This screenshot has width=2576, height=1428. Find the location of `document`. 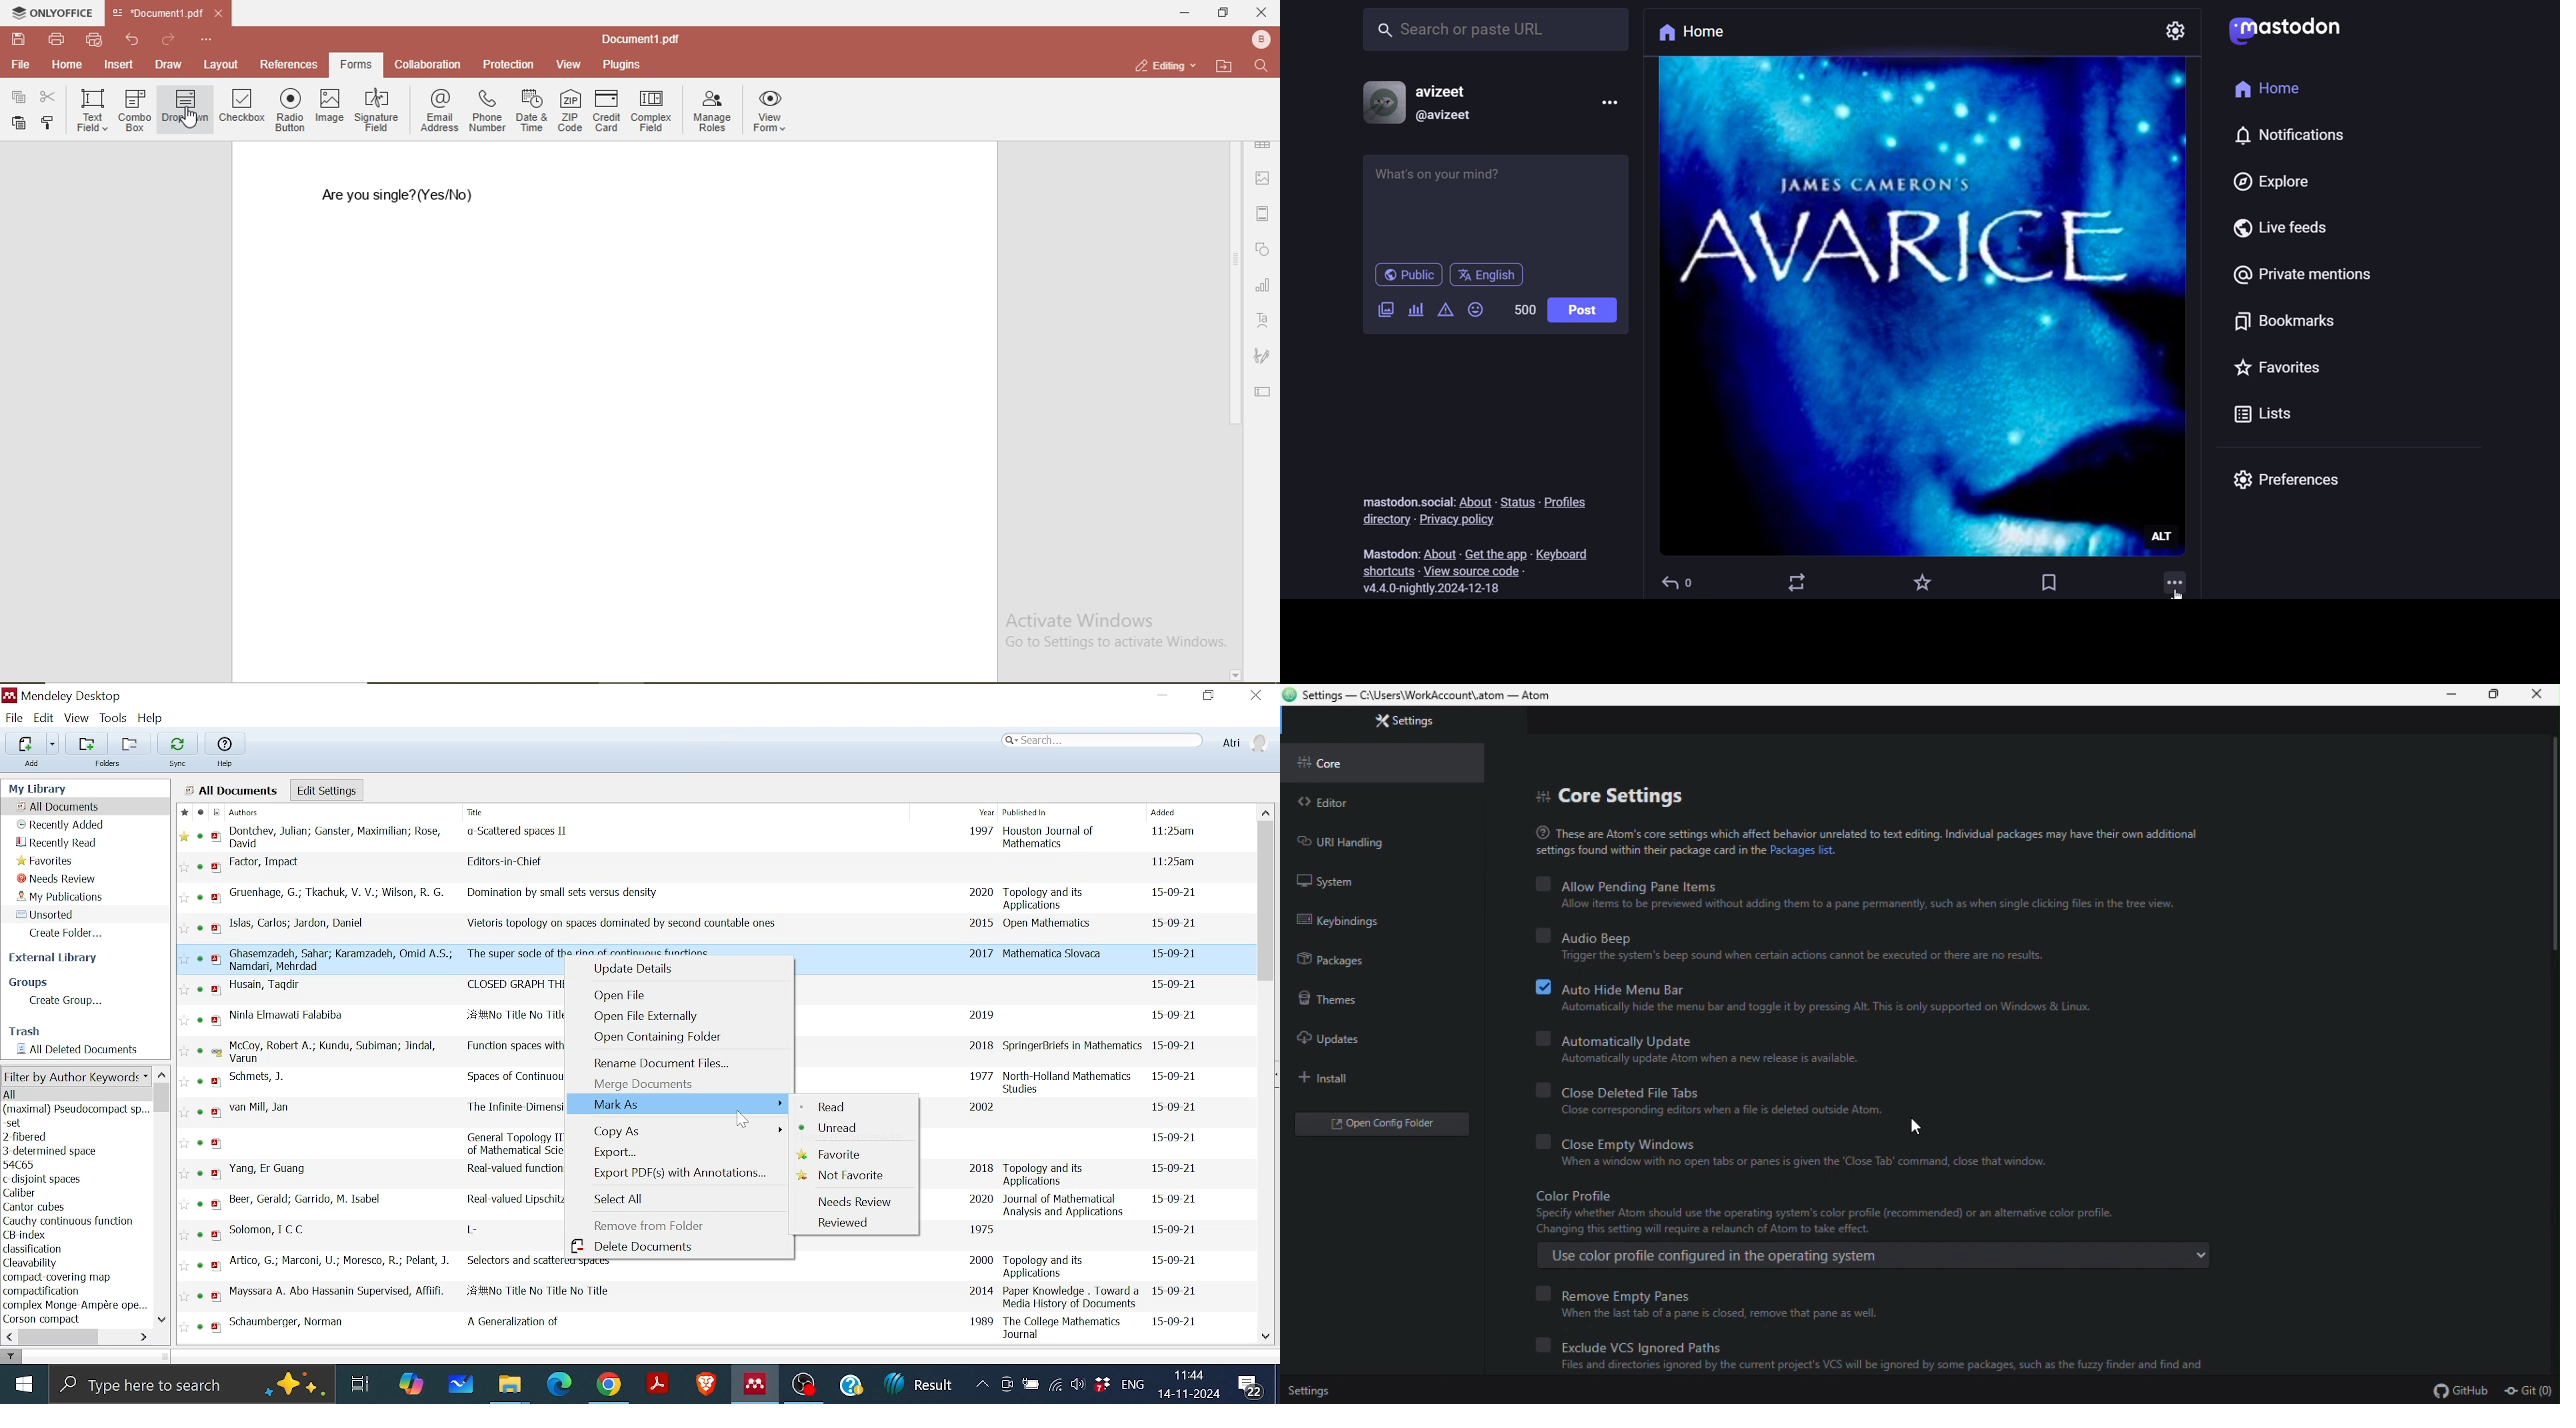

document is located at coordinates (1167, 1138).